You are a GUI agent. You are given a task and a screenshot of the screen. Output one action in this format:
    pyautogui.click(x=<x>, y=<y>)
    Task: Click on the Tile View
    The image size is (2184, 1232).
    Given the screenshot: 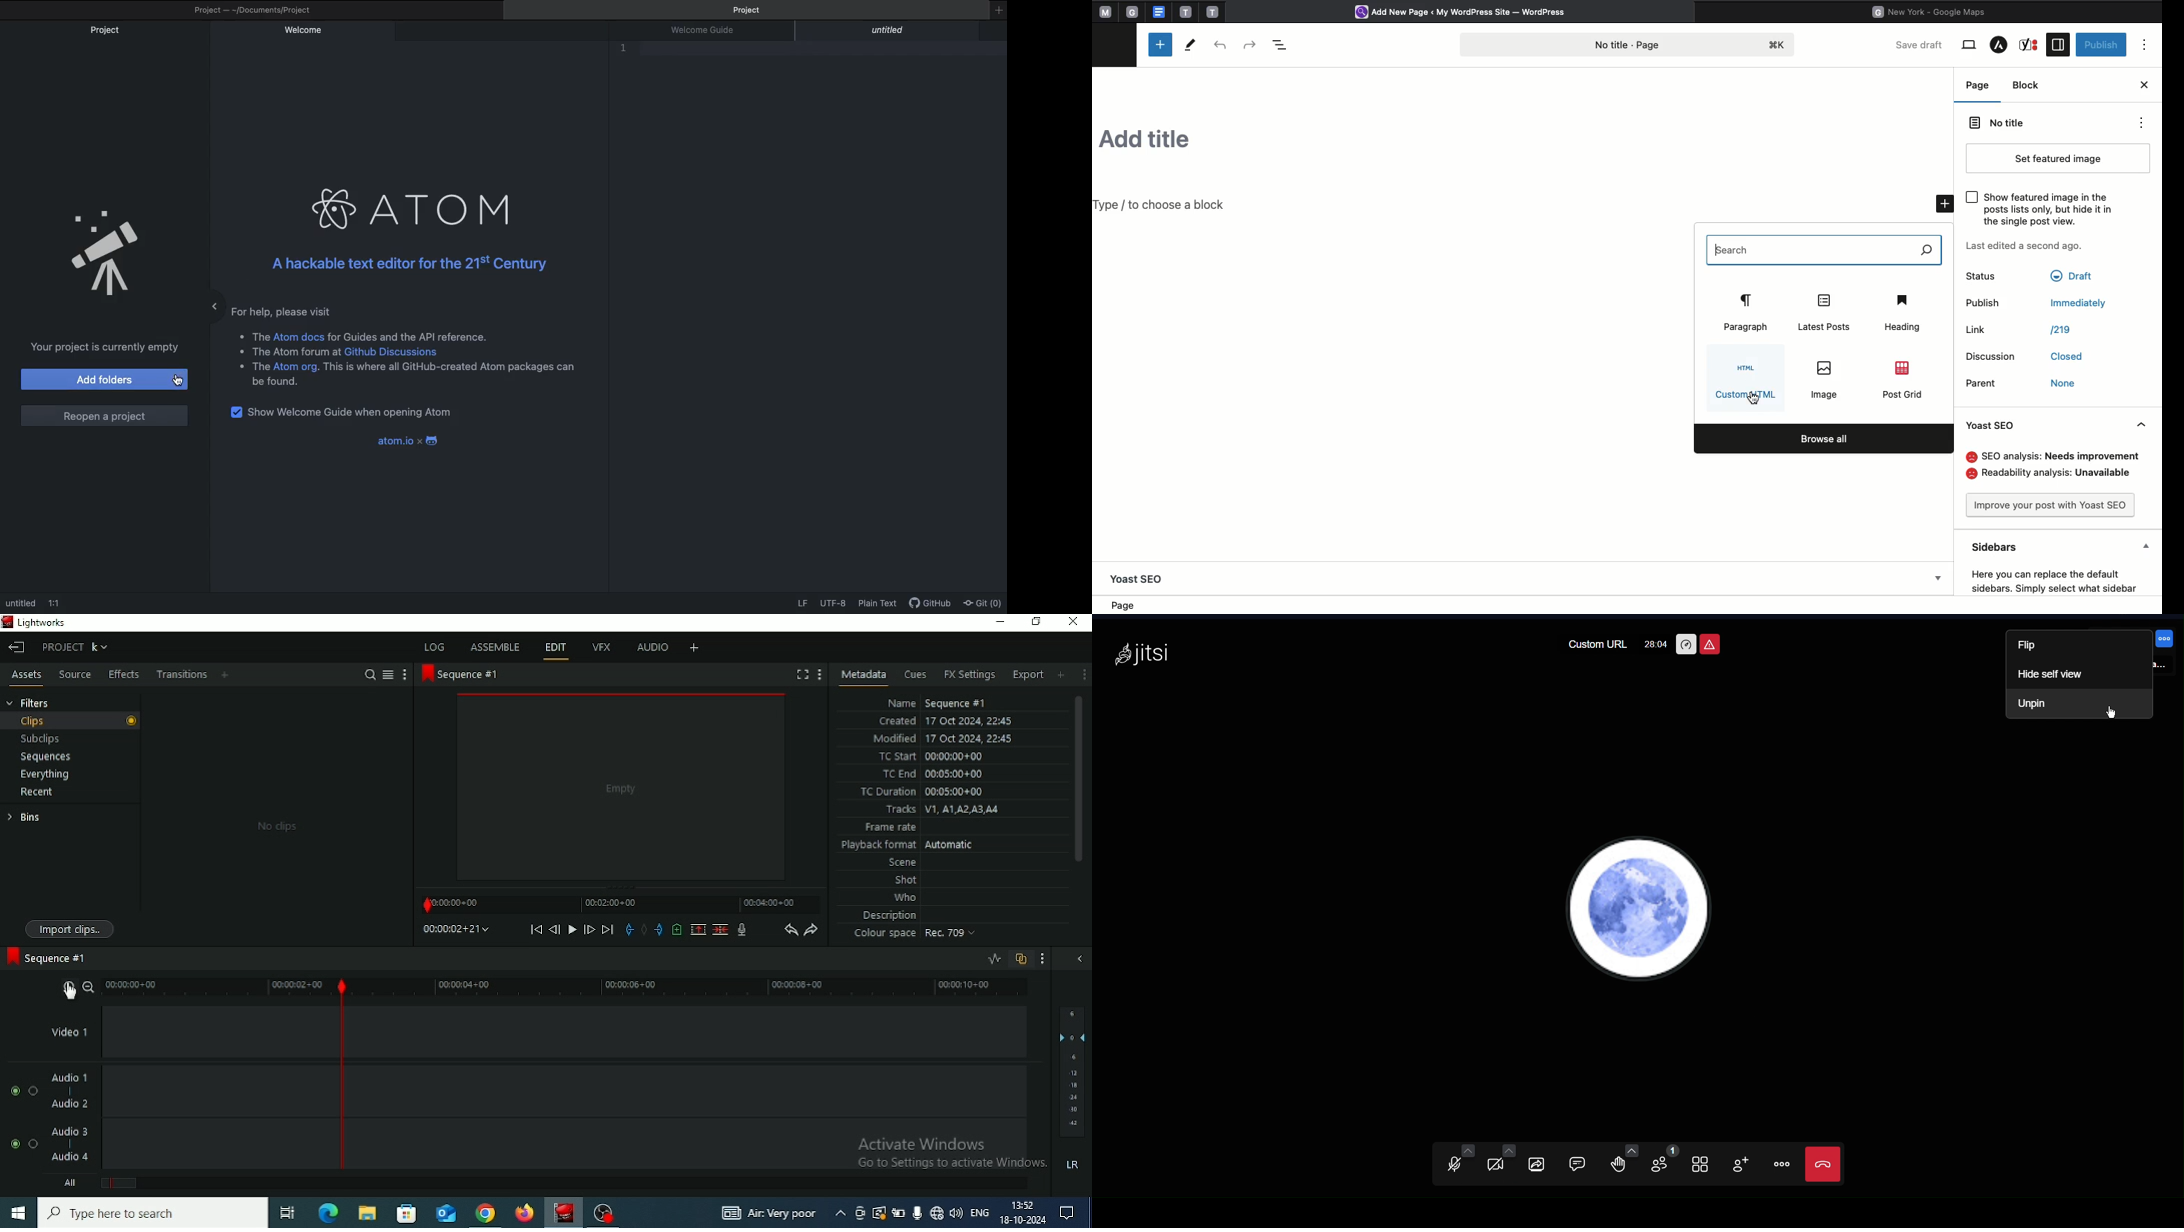 What is the action you would take?
    pyautogui.click(x=1705, y=1164)
    